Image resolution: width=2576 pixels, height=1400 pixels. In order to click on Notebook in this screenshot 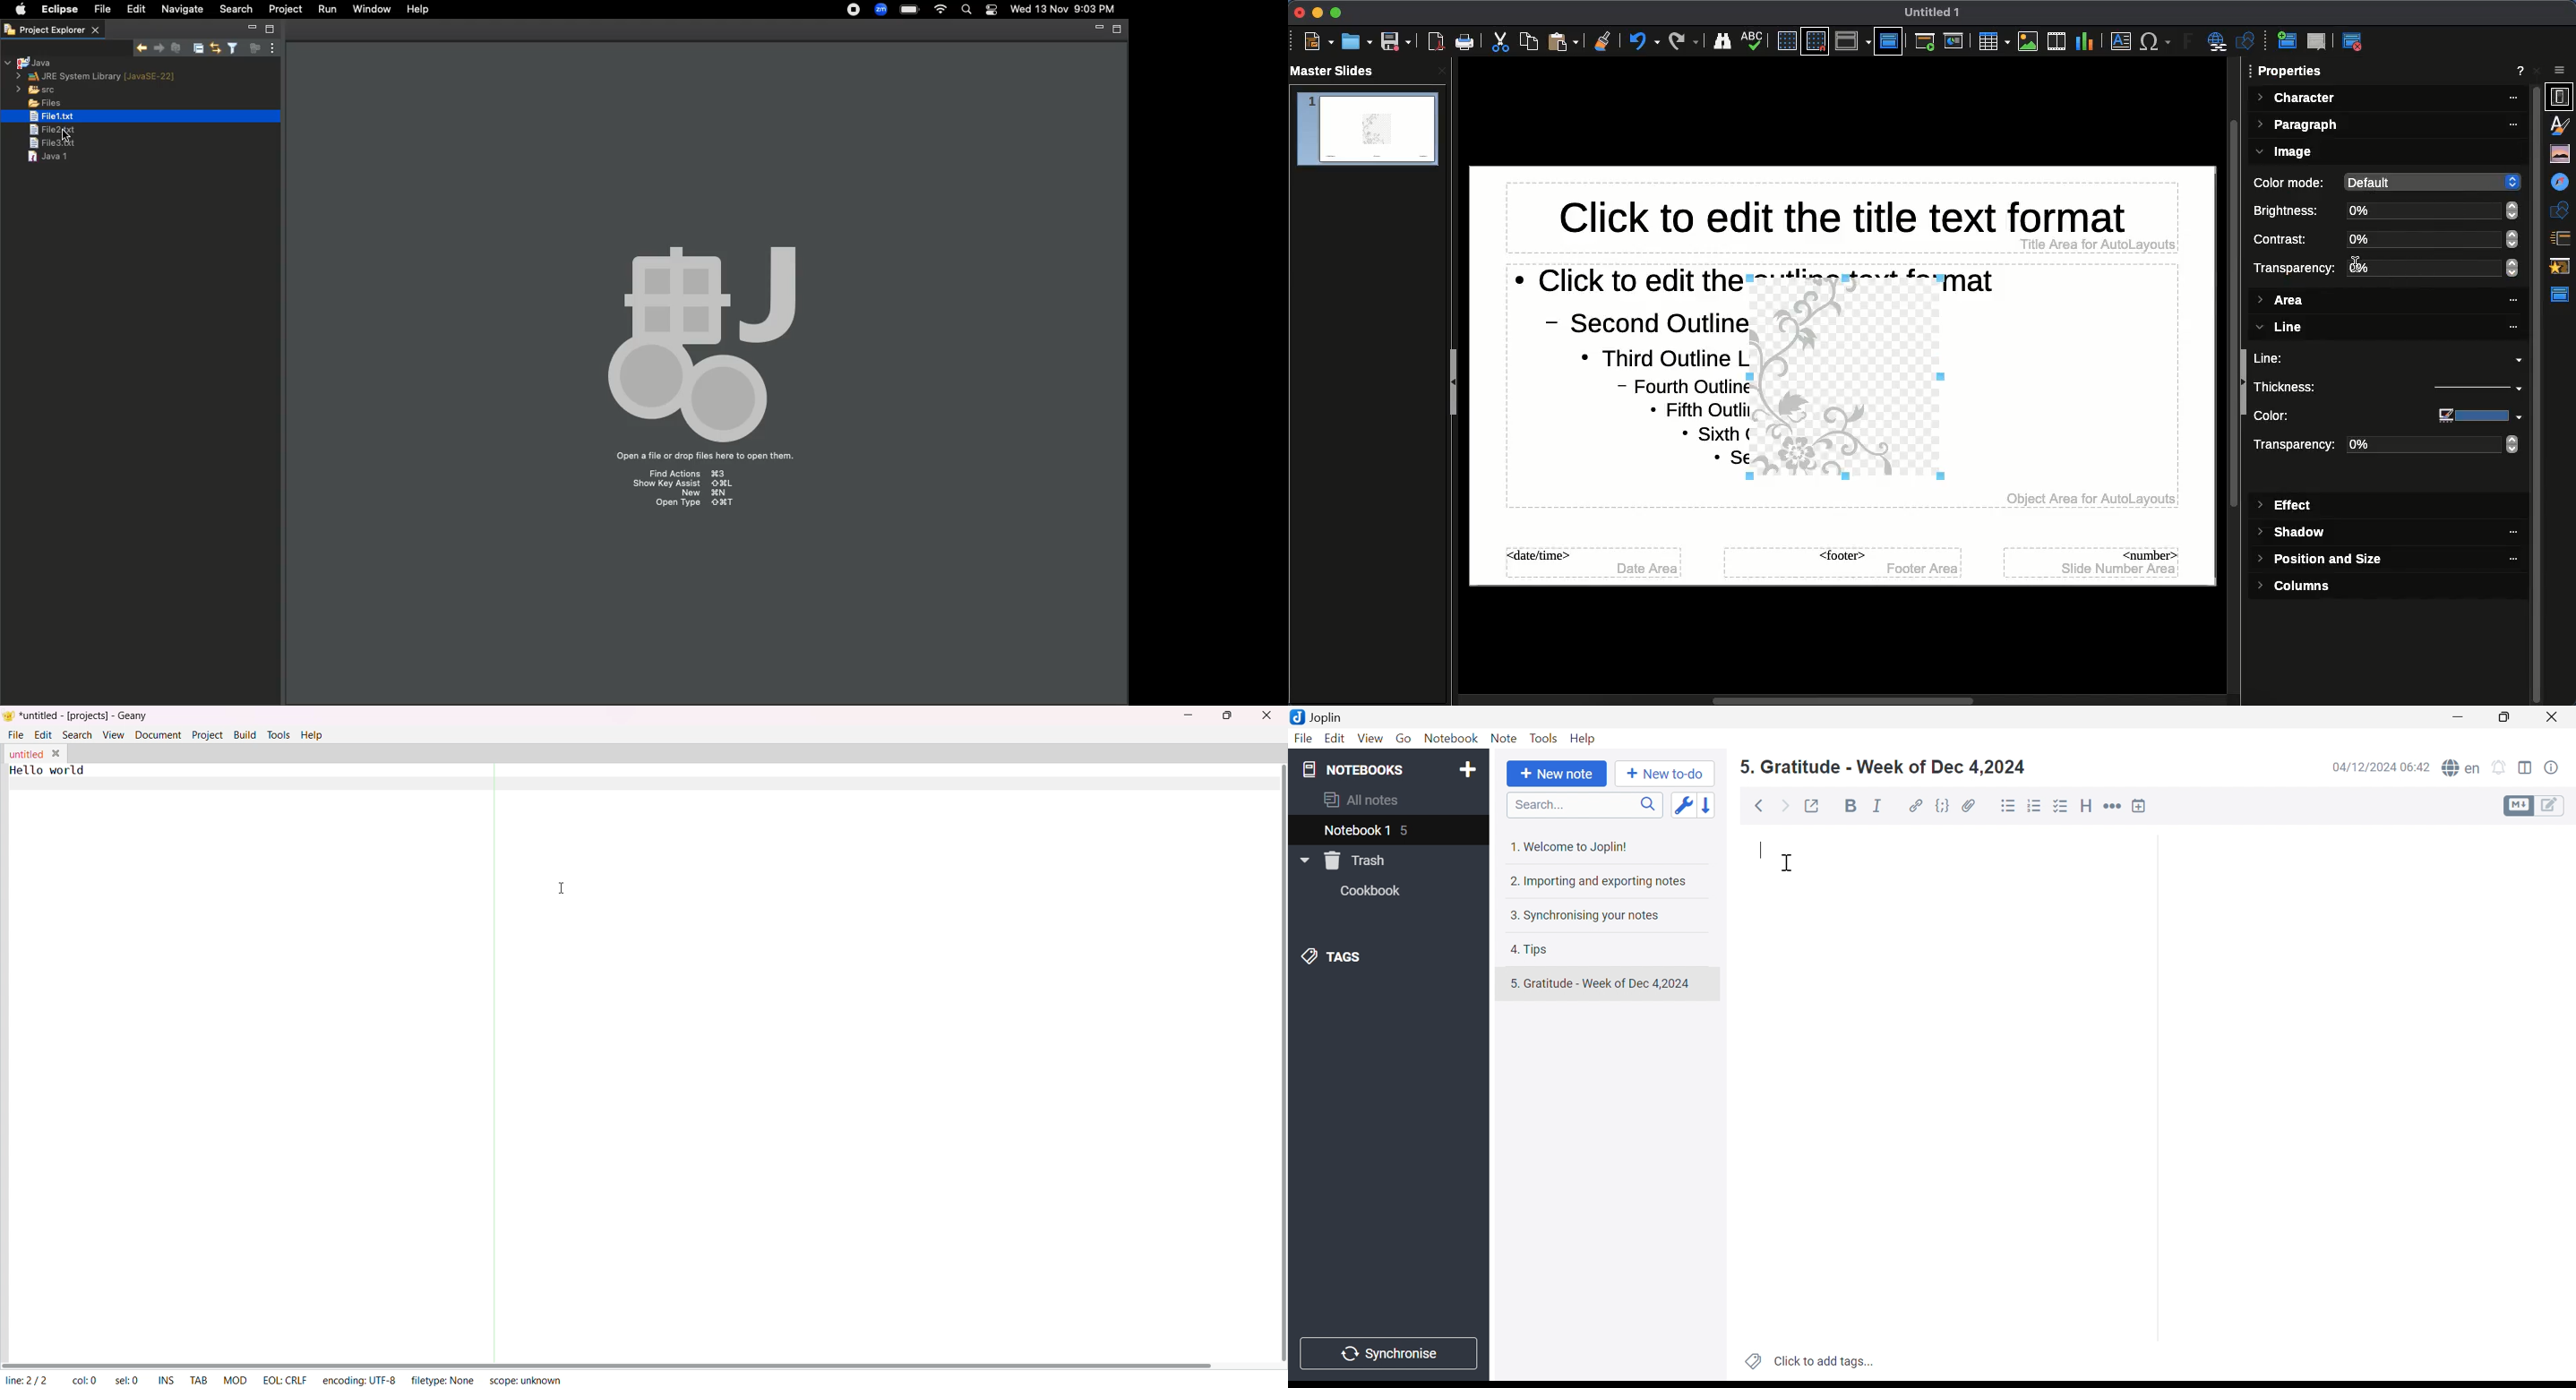, I will do `click(1450, 738)`.